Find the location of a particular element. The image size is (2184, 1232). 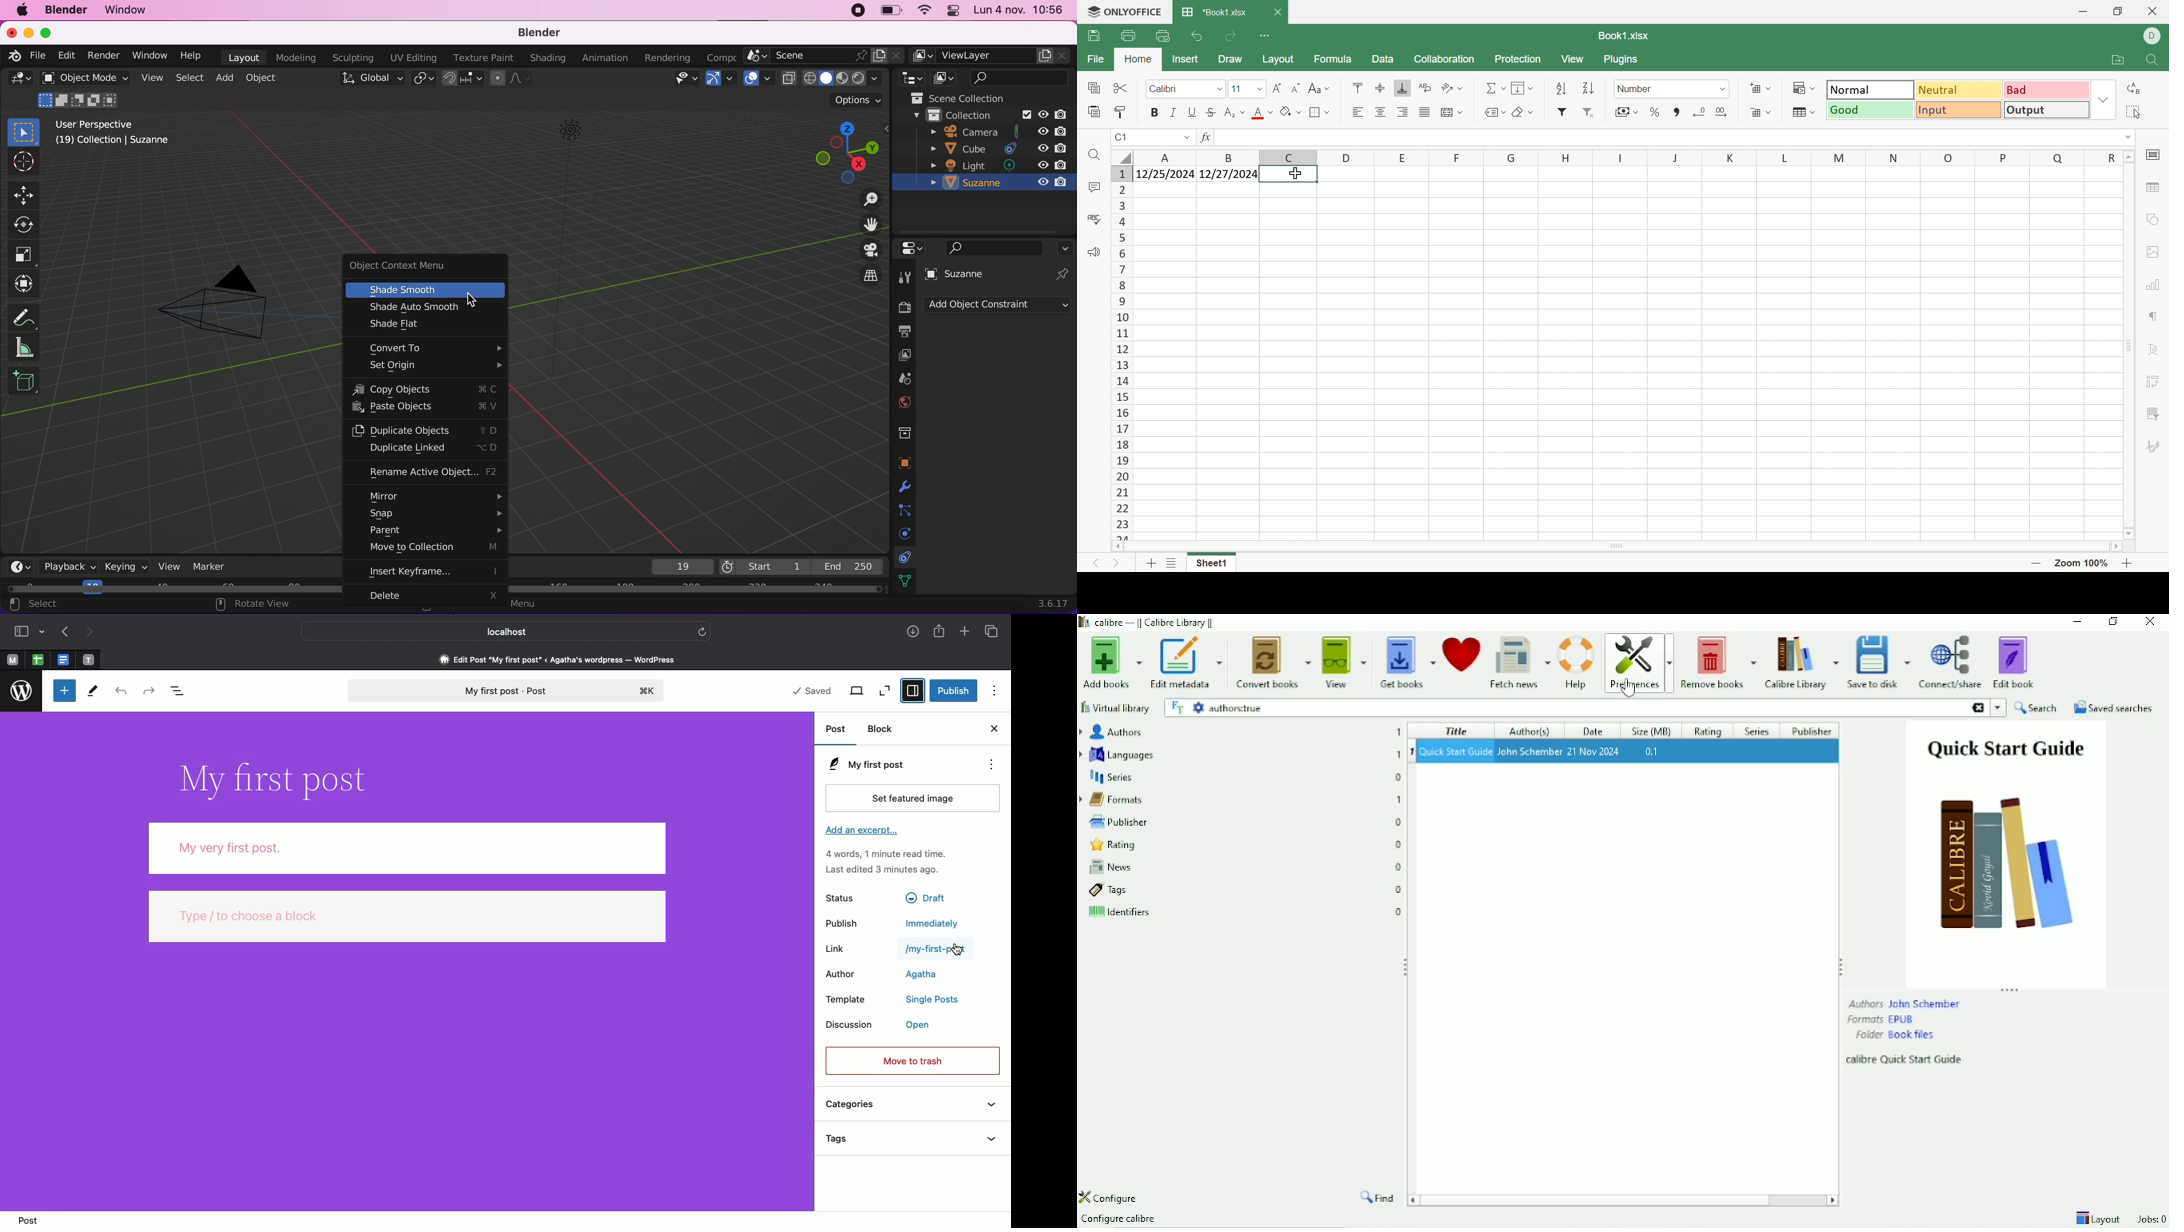

refresh is located at coordinates (704, 631).